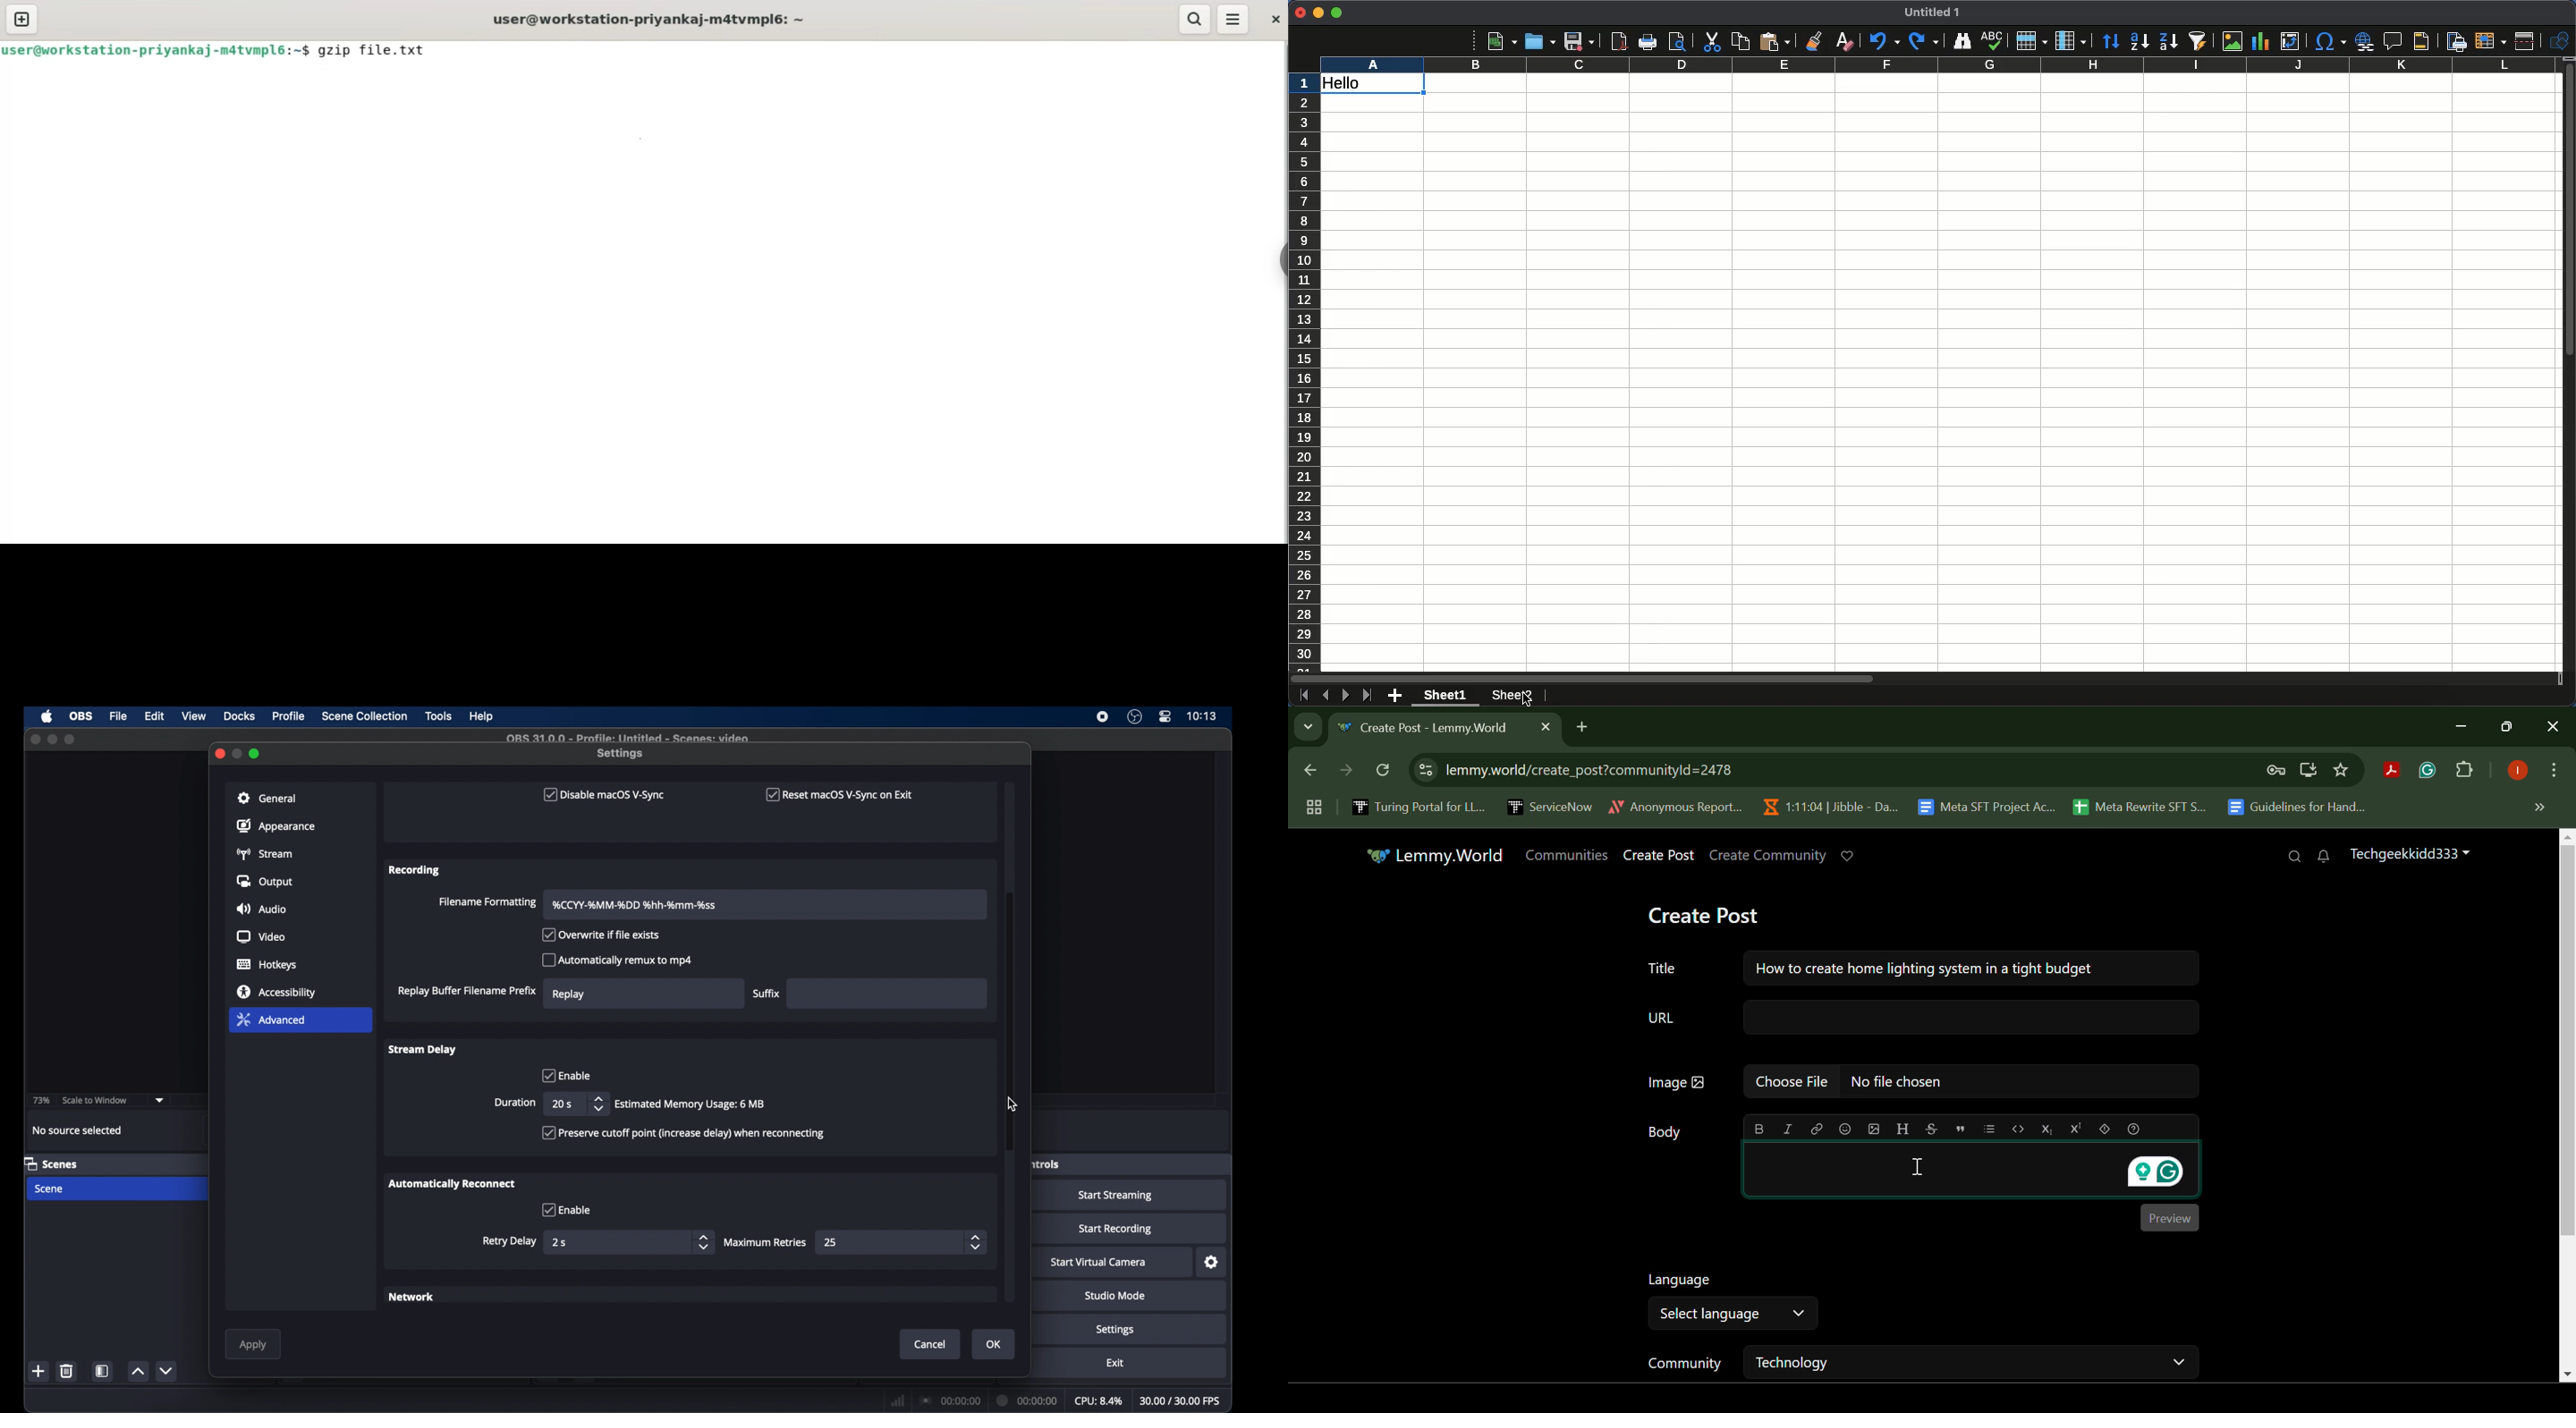  What do you see at coordinates (2228, 41) in the screenshot?
I see `Image` at bounding box center [2228, 41].